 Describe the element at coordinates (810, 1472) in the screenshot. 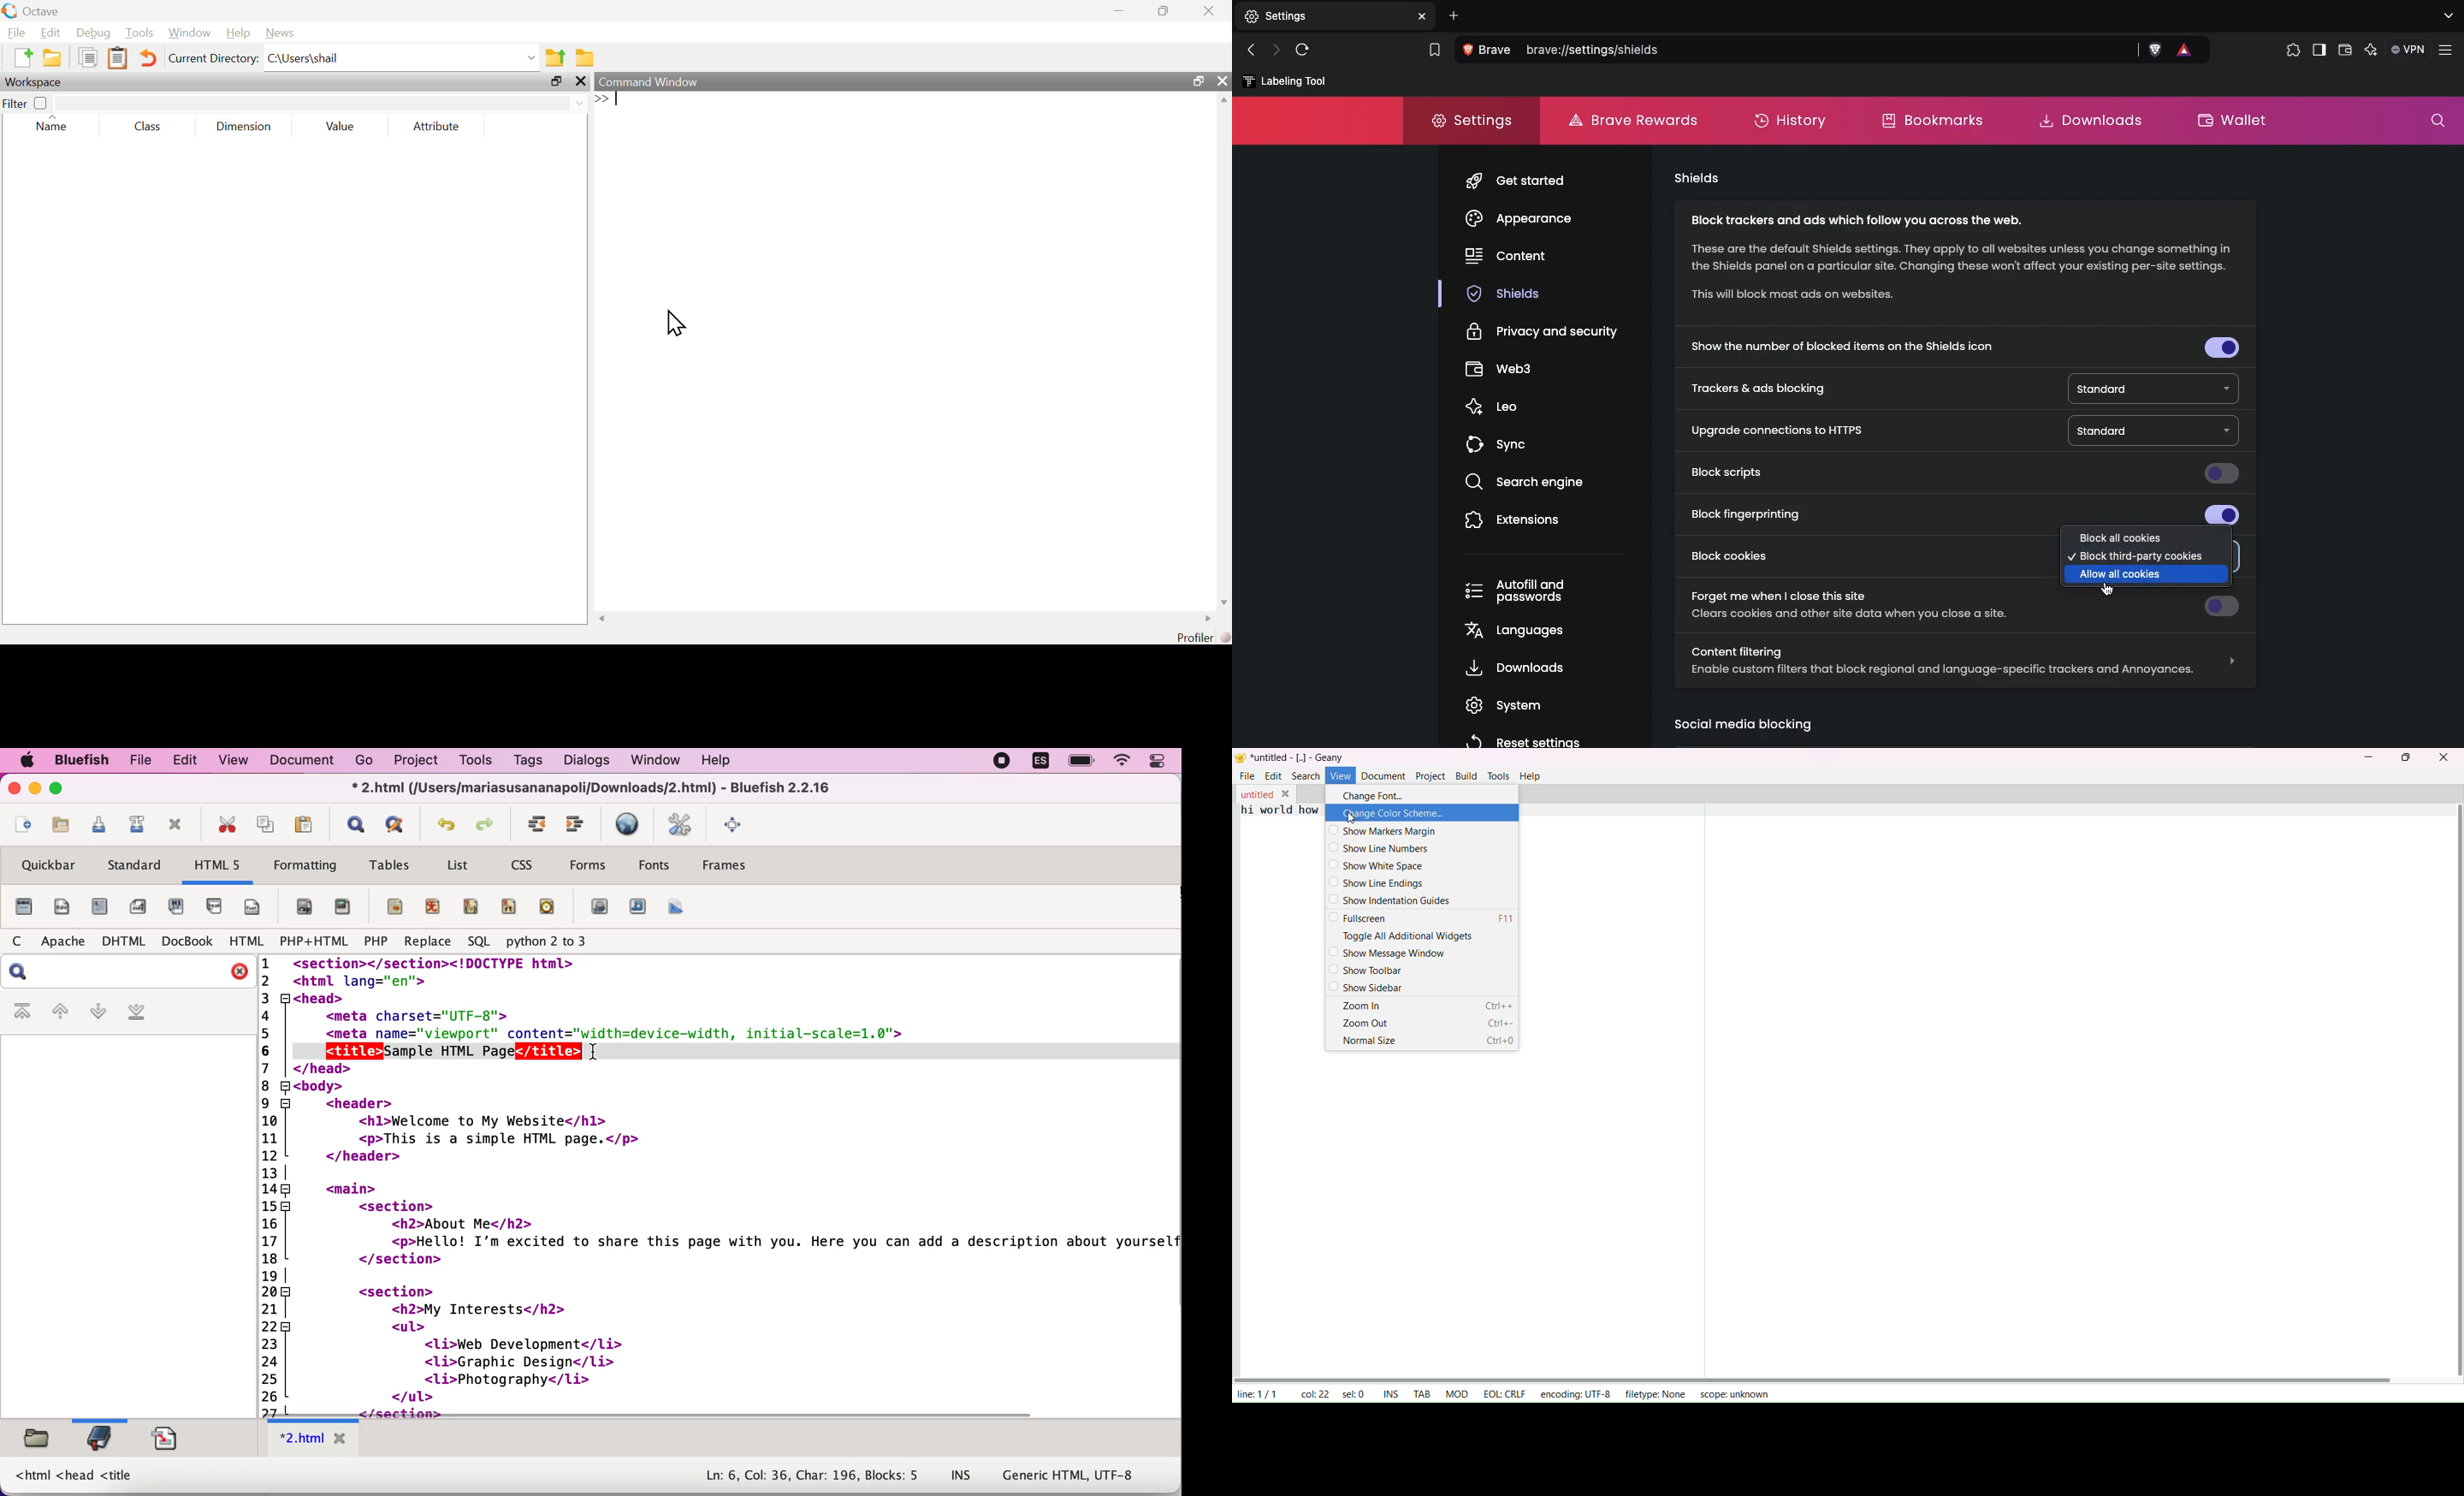

I see `Ln: 6, Col: 36, Char: 196, Blocks: 5` at that location.